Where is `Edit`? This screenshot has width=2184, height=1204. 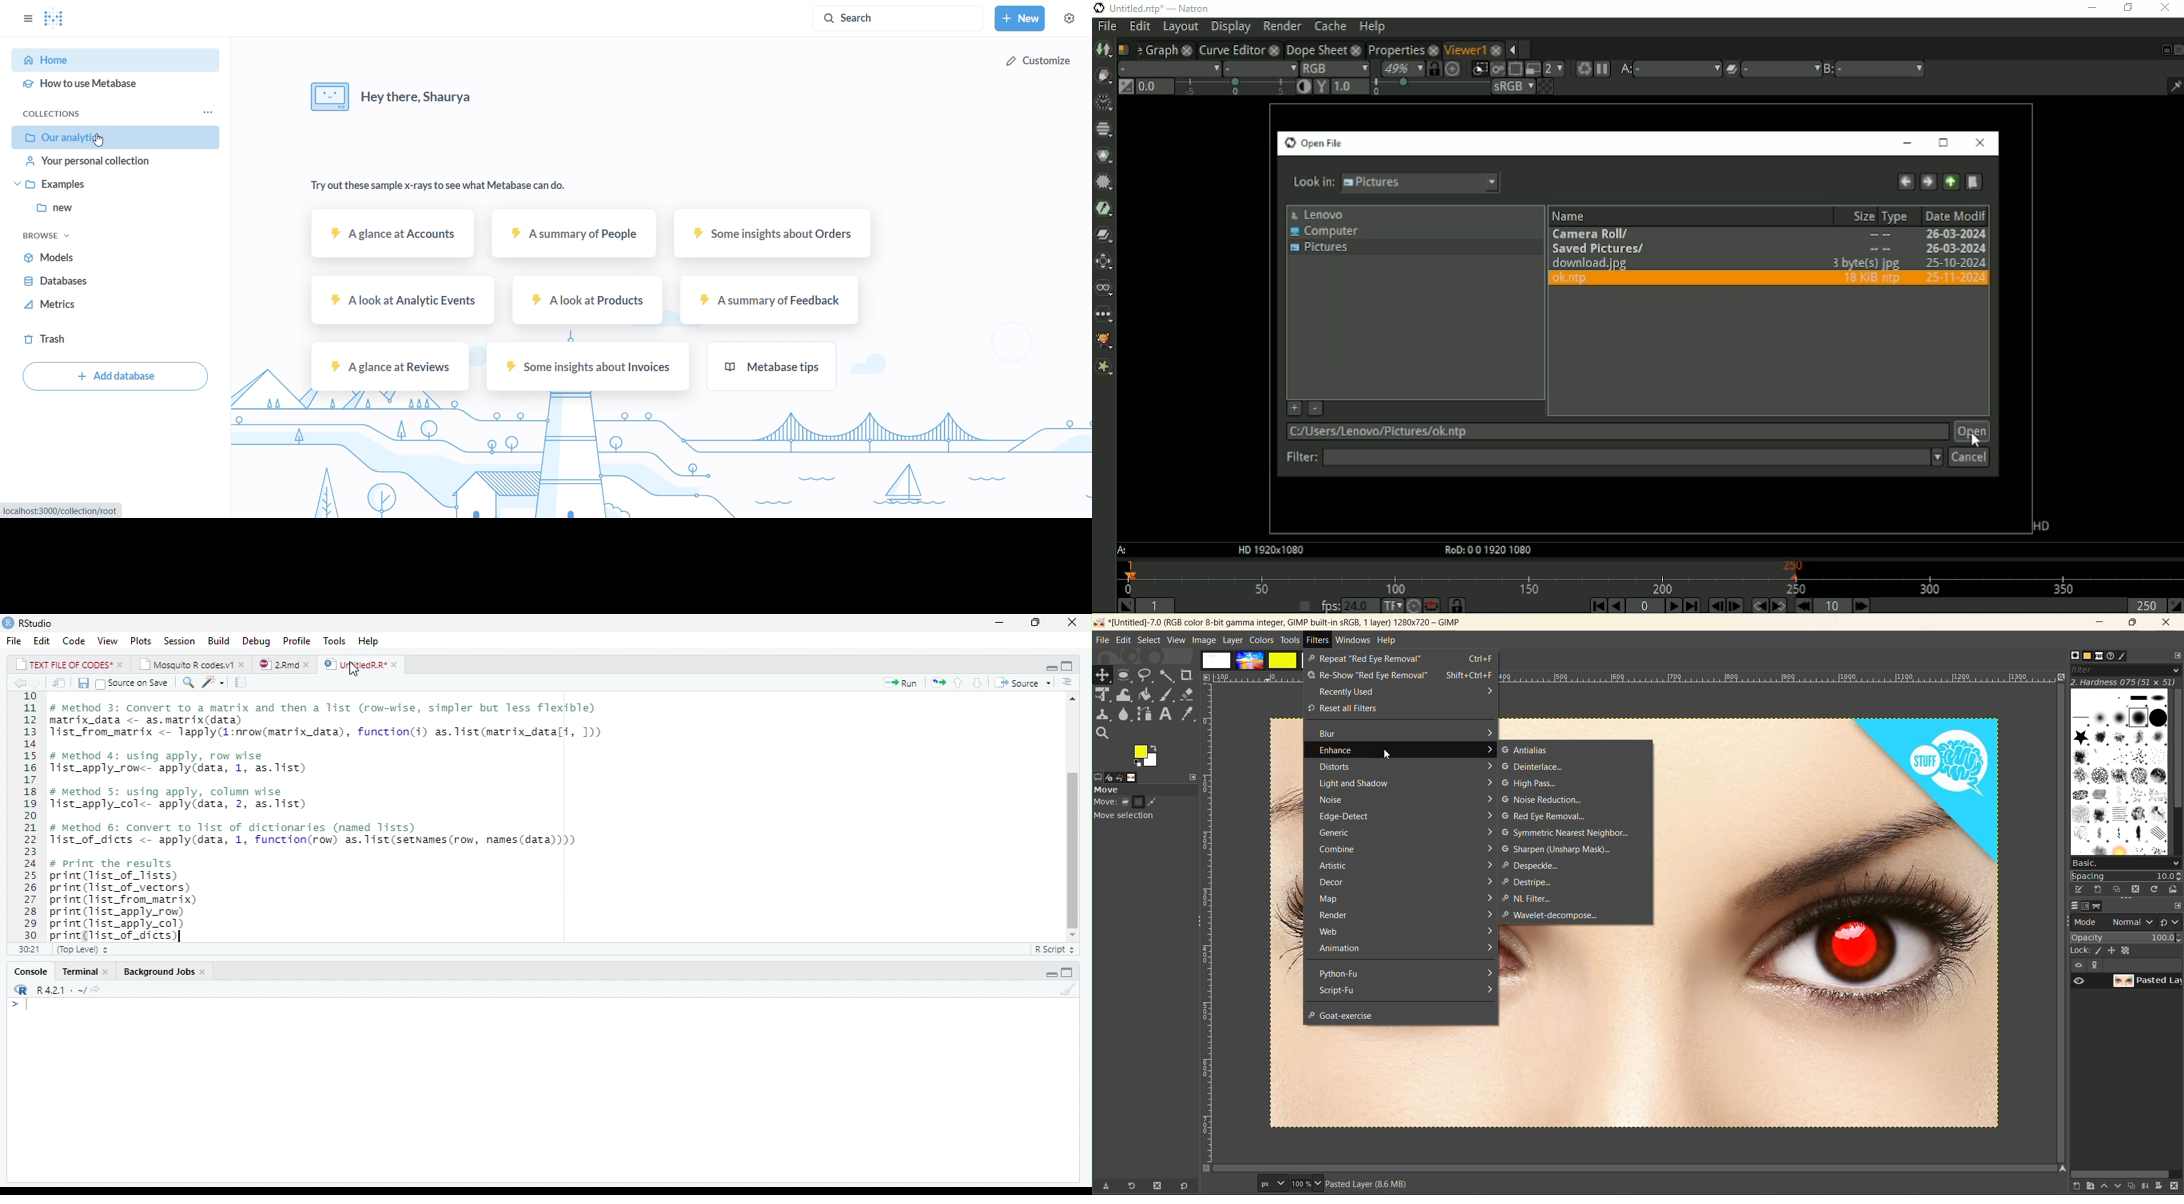 Edit is located at coordinates (43, 640).